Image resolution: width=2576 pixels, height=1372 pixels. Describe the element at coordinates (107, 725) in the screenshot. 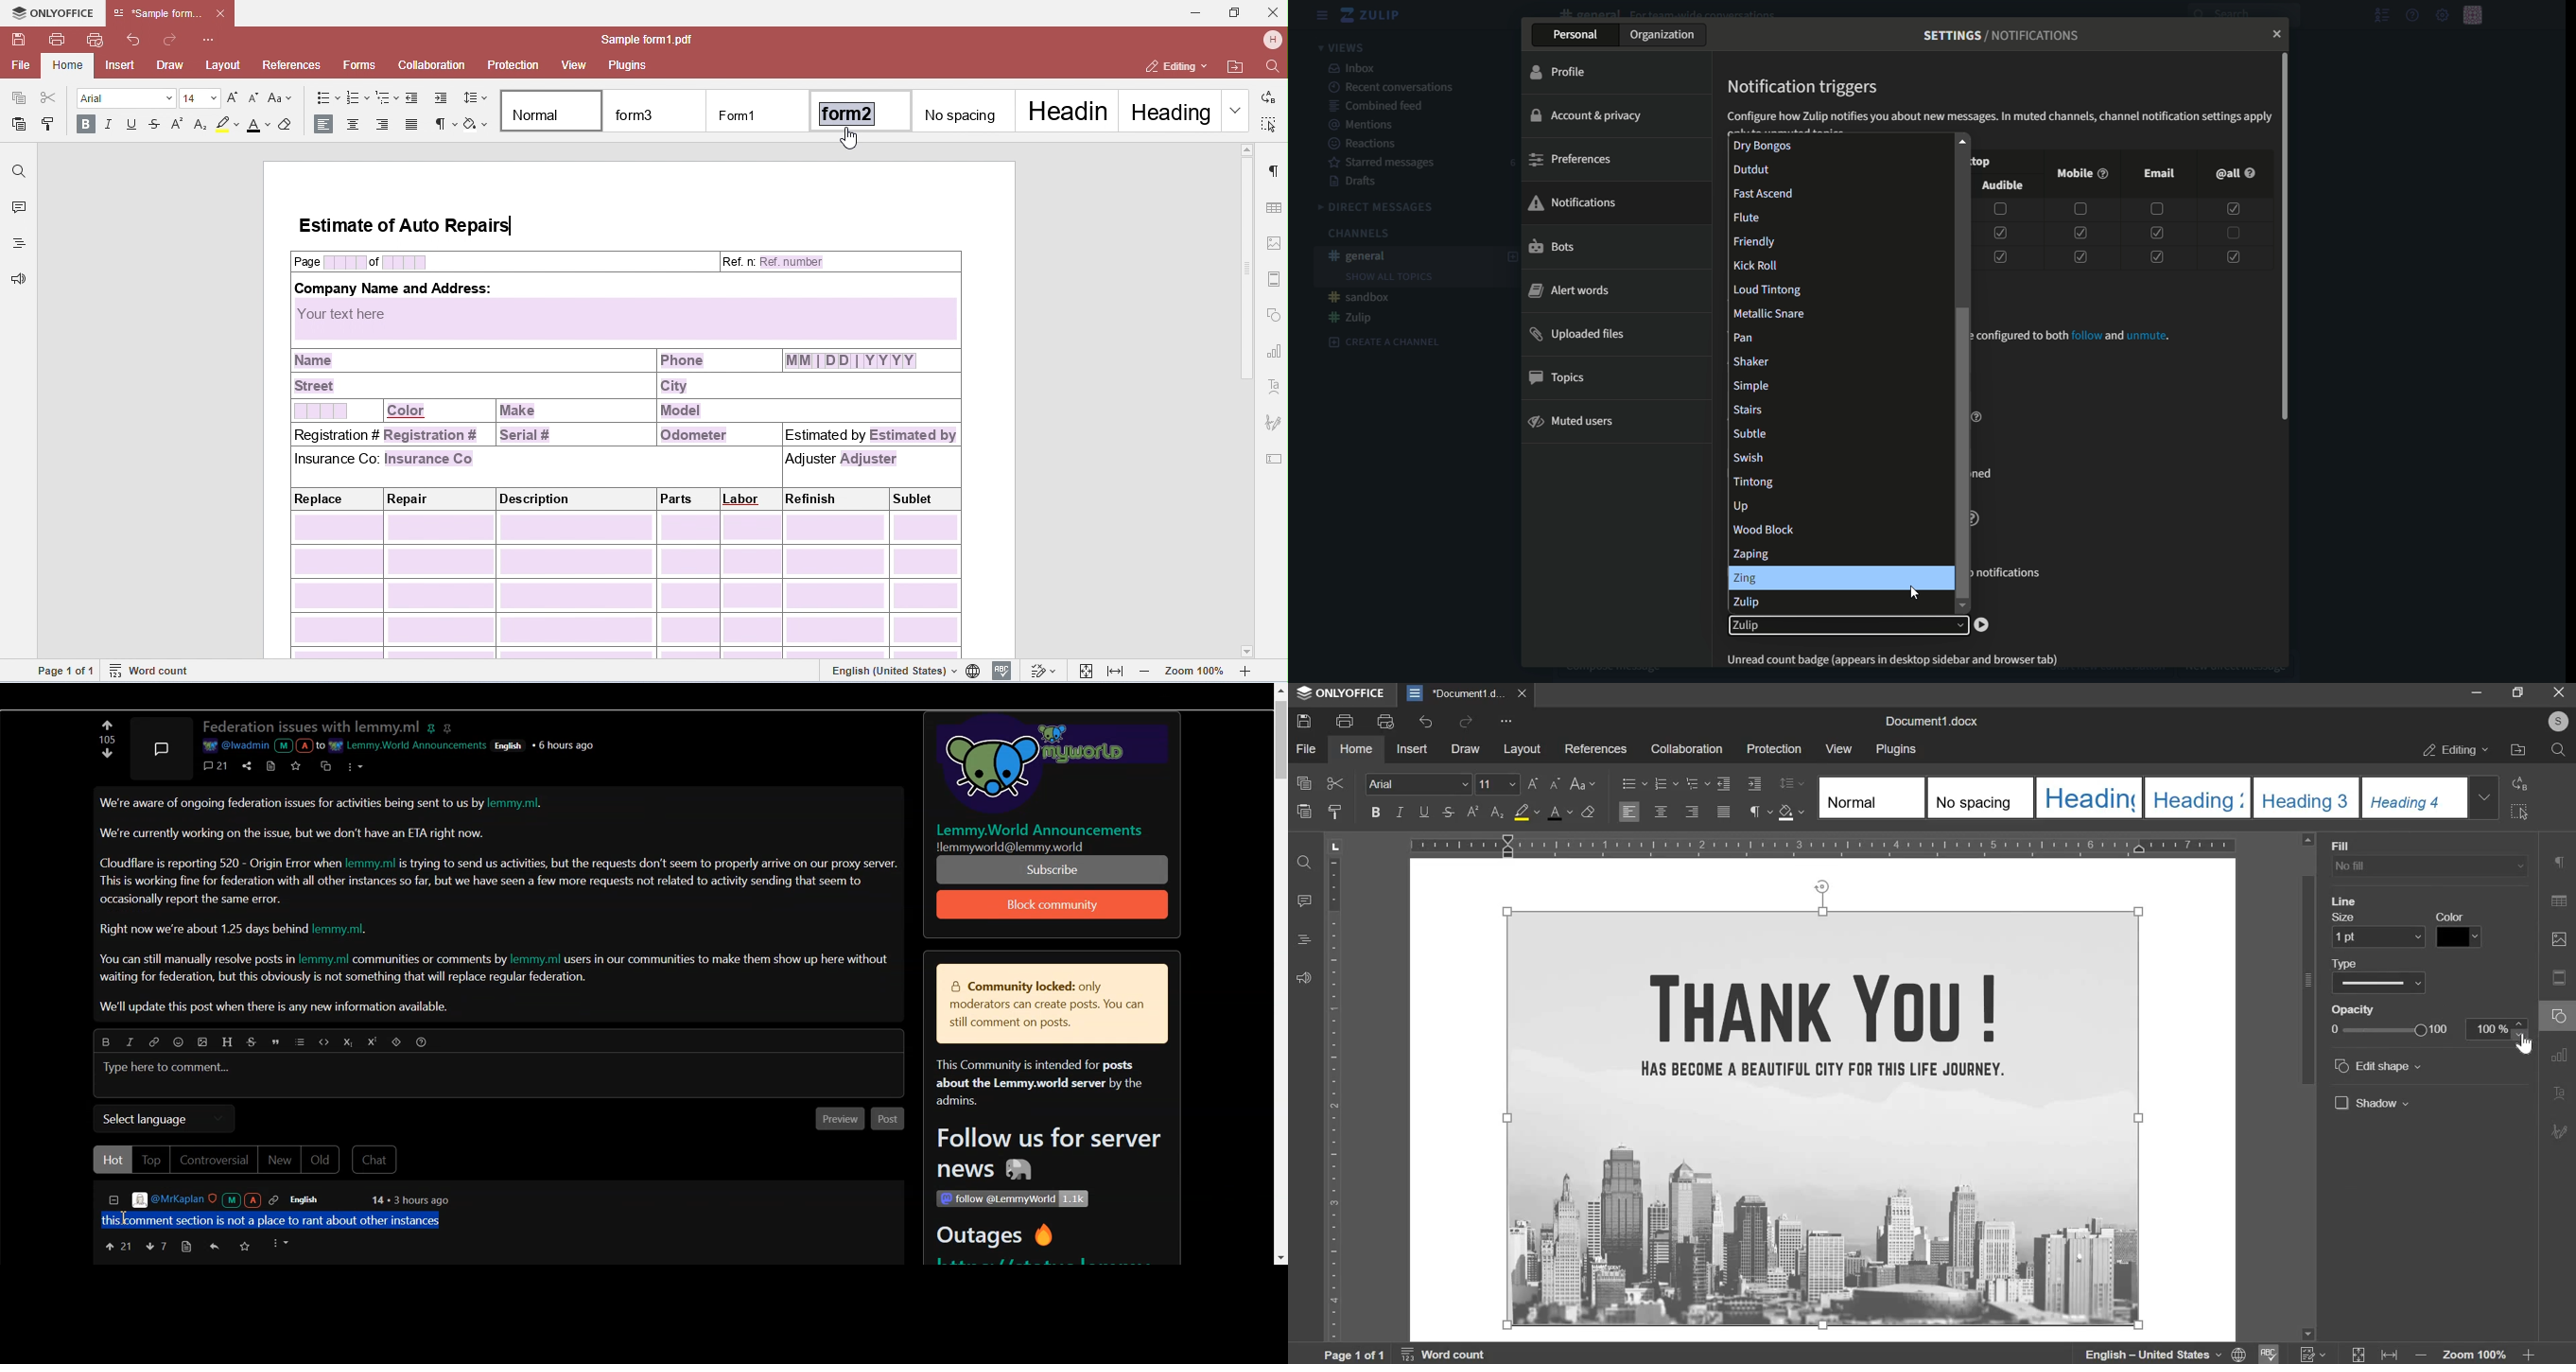

I see `Down vote` at that location.